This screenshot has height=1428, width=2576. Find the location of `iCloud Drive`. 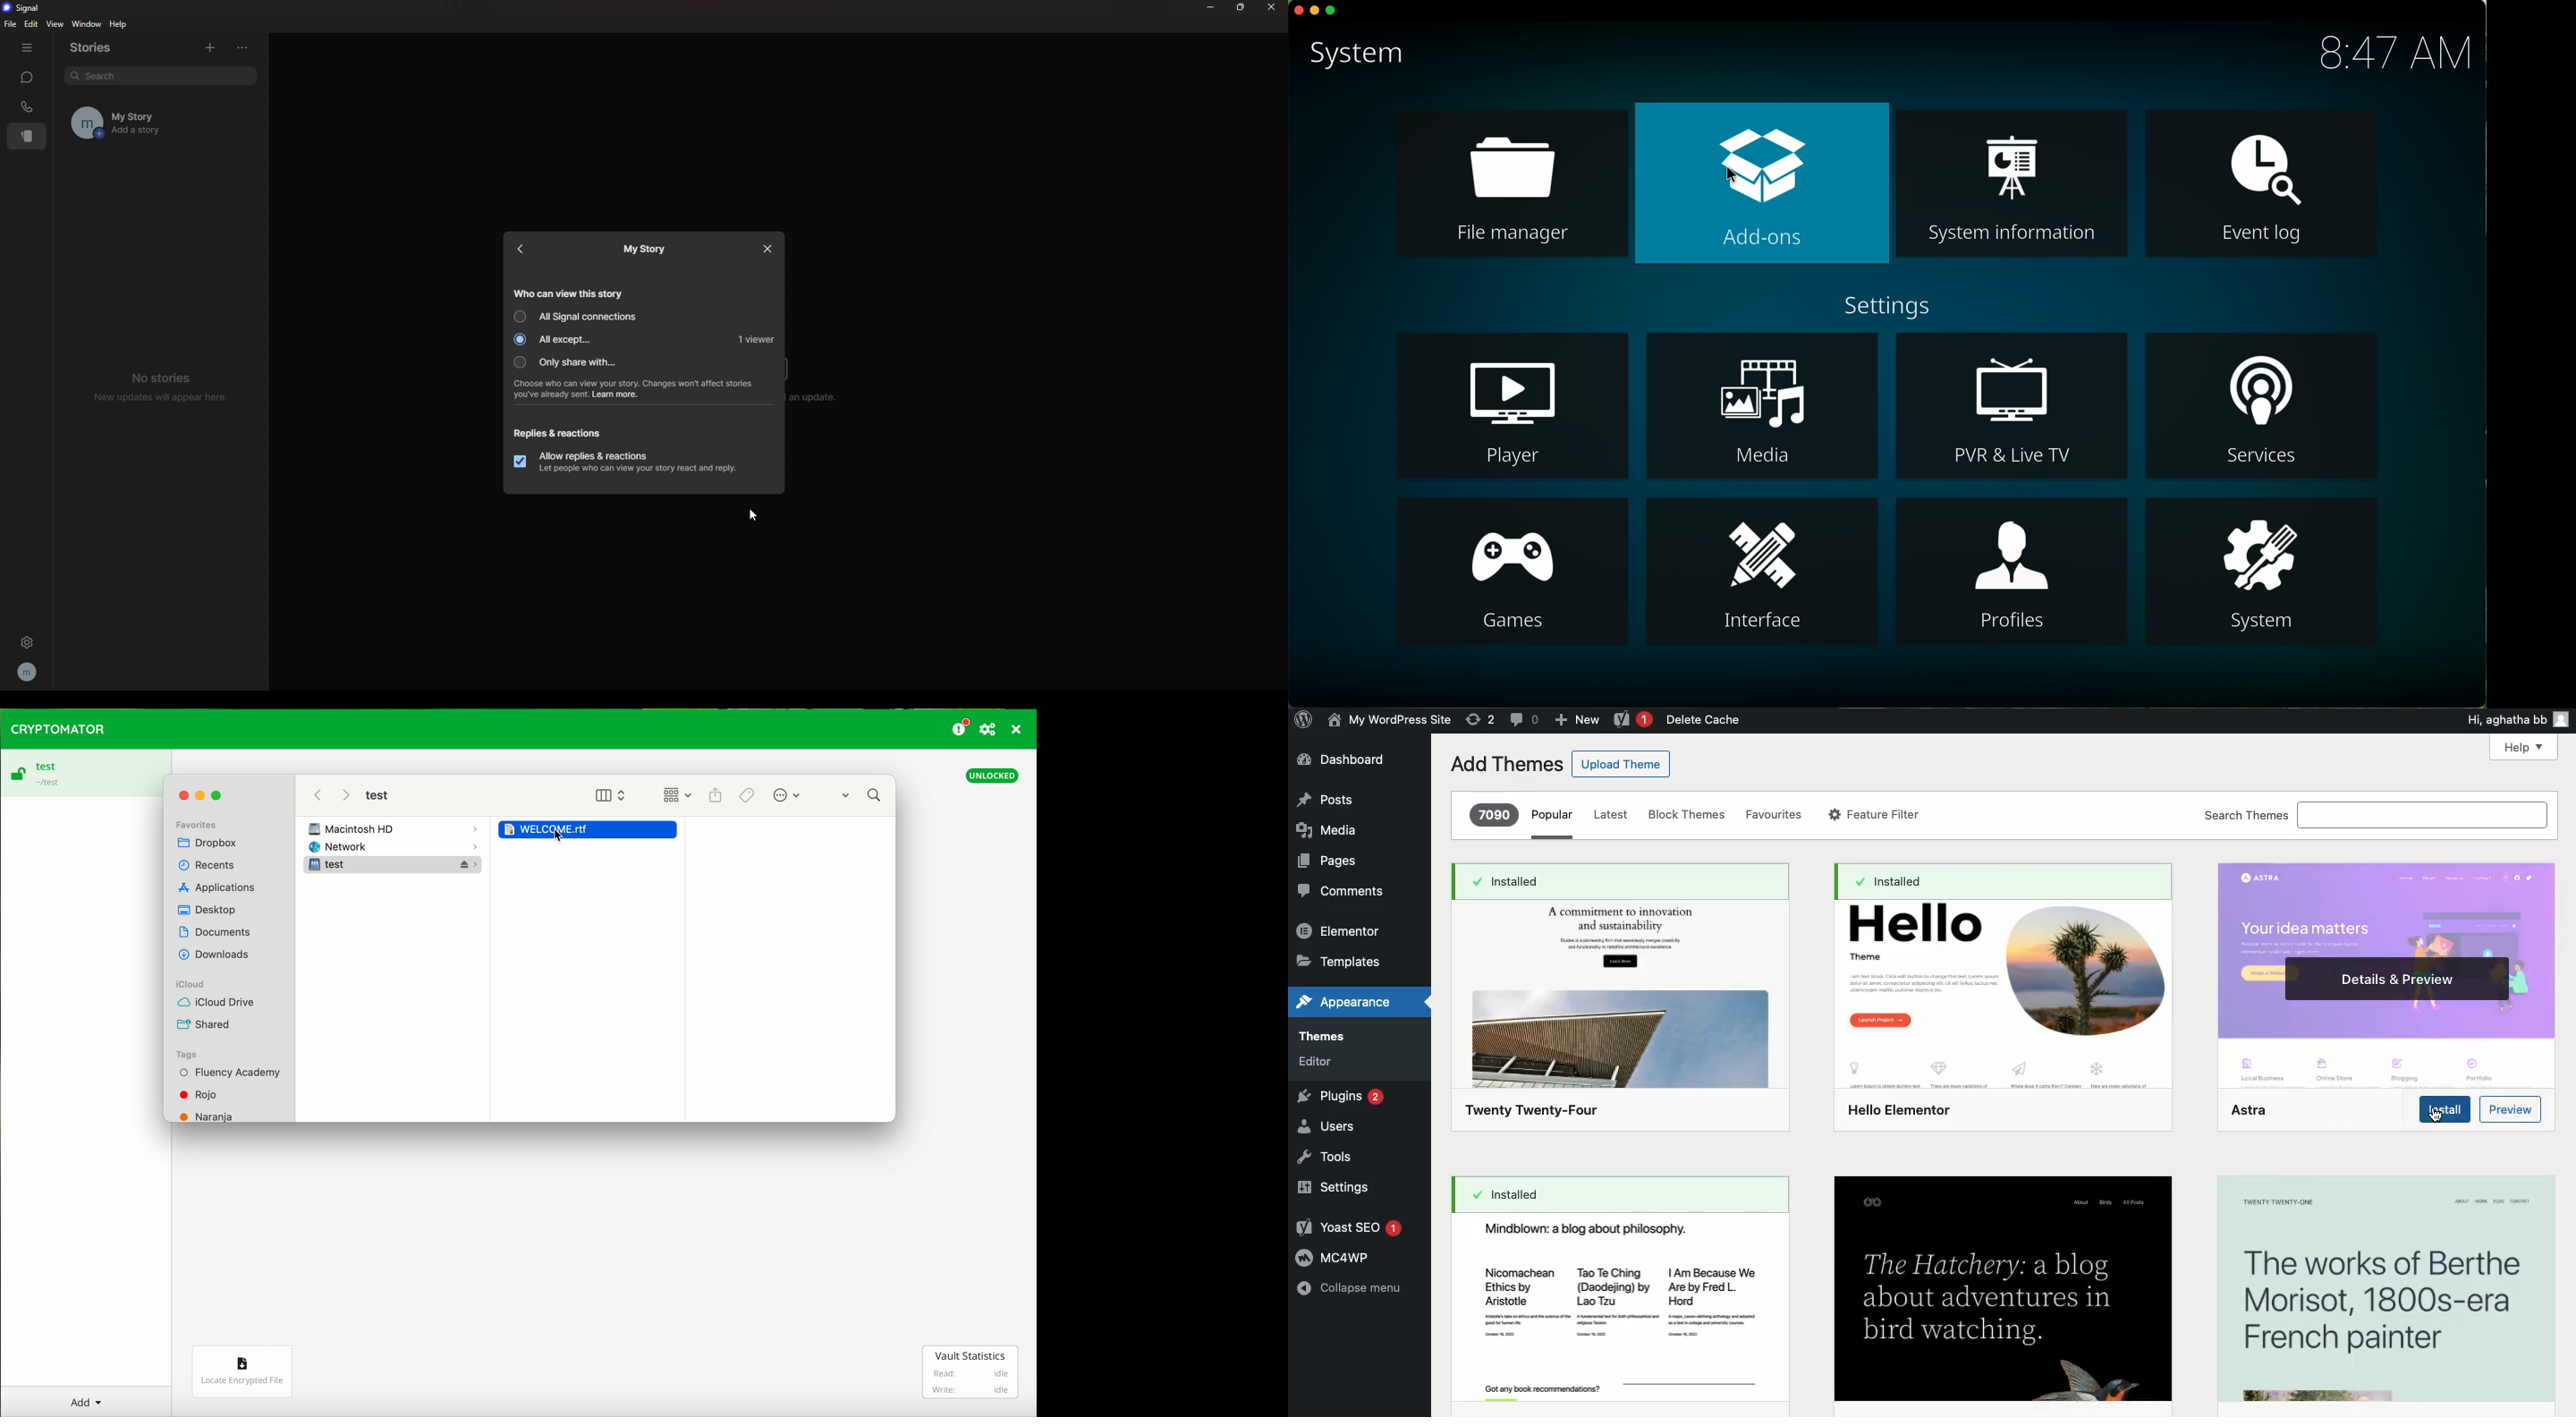

iCloud Drive is located at coordinates (216, 1001).